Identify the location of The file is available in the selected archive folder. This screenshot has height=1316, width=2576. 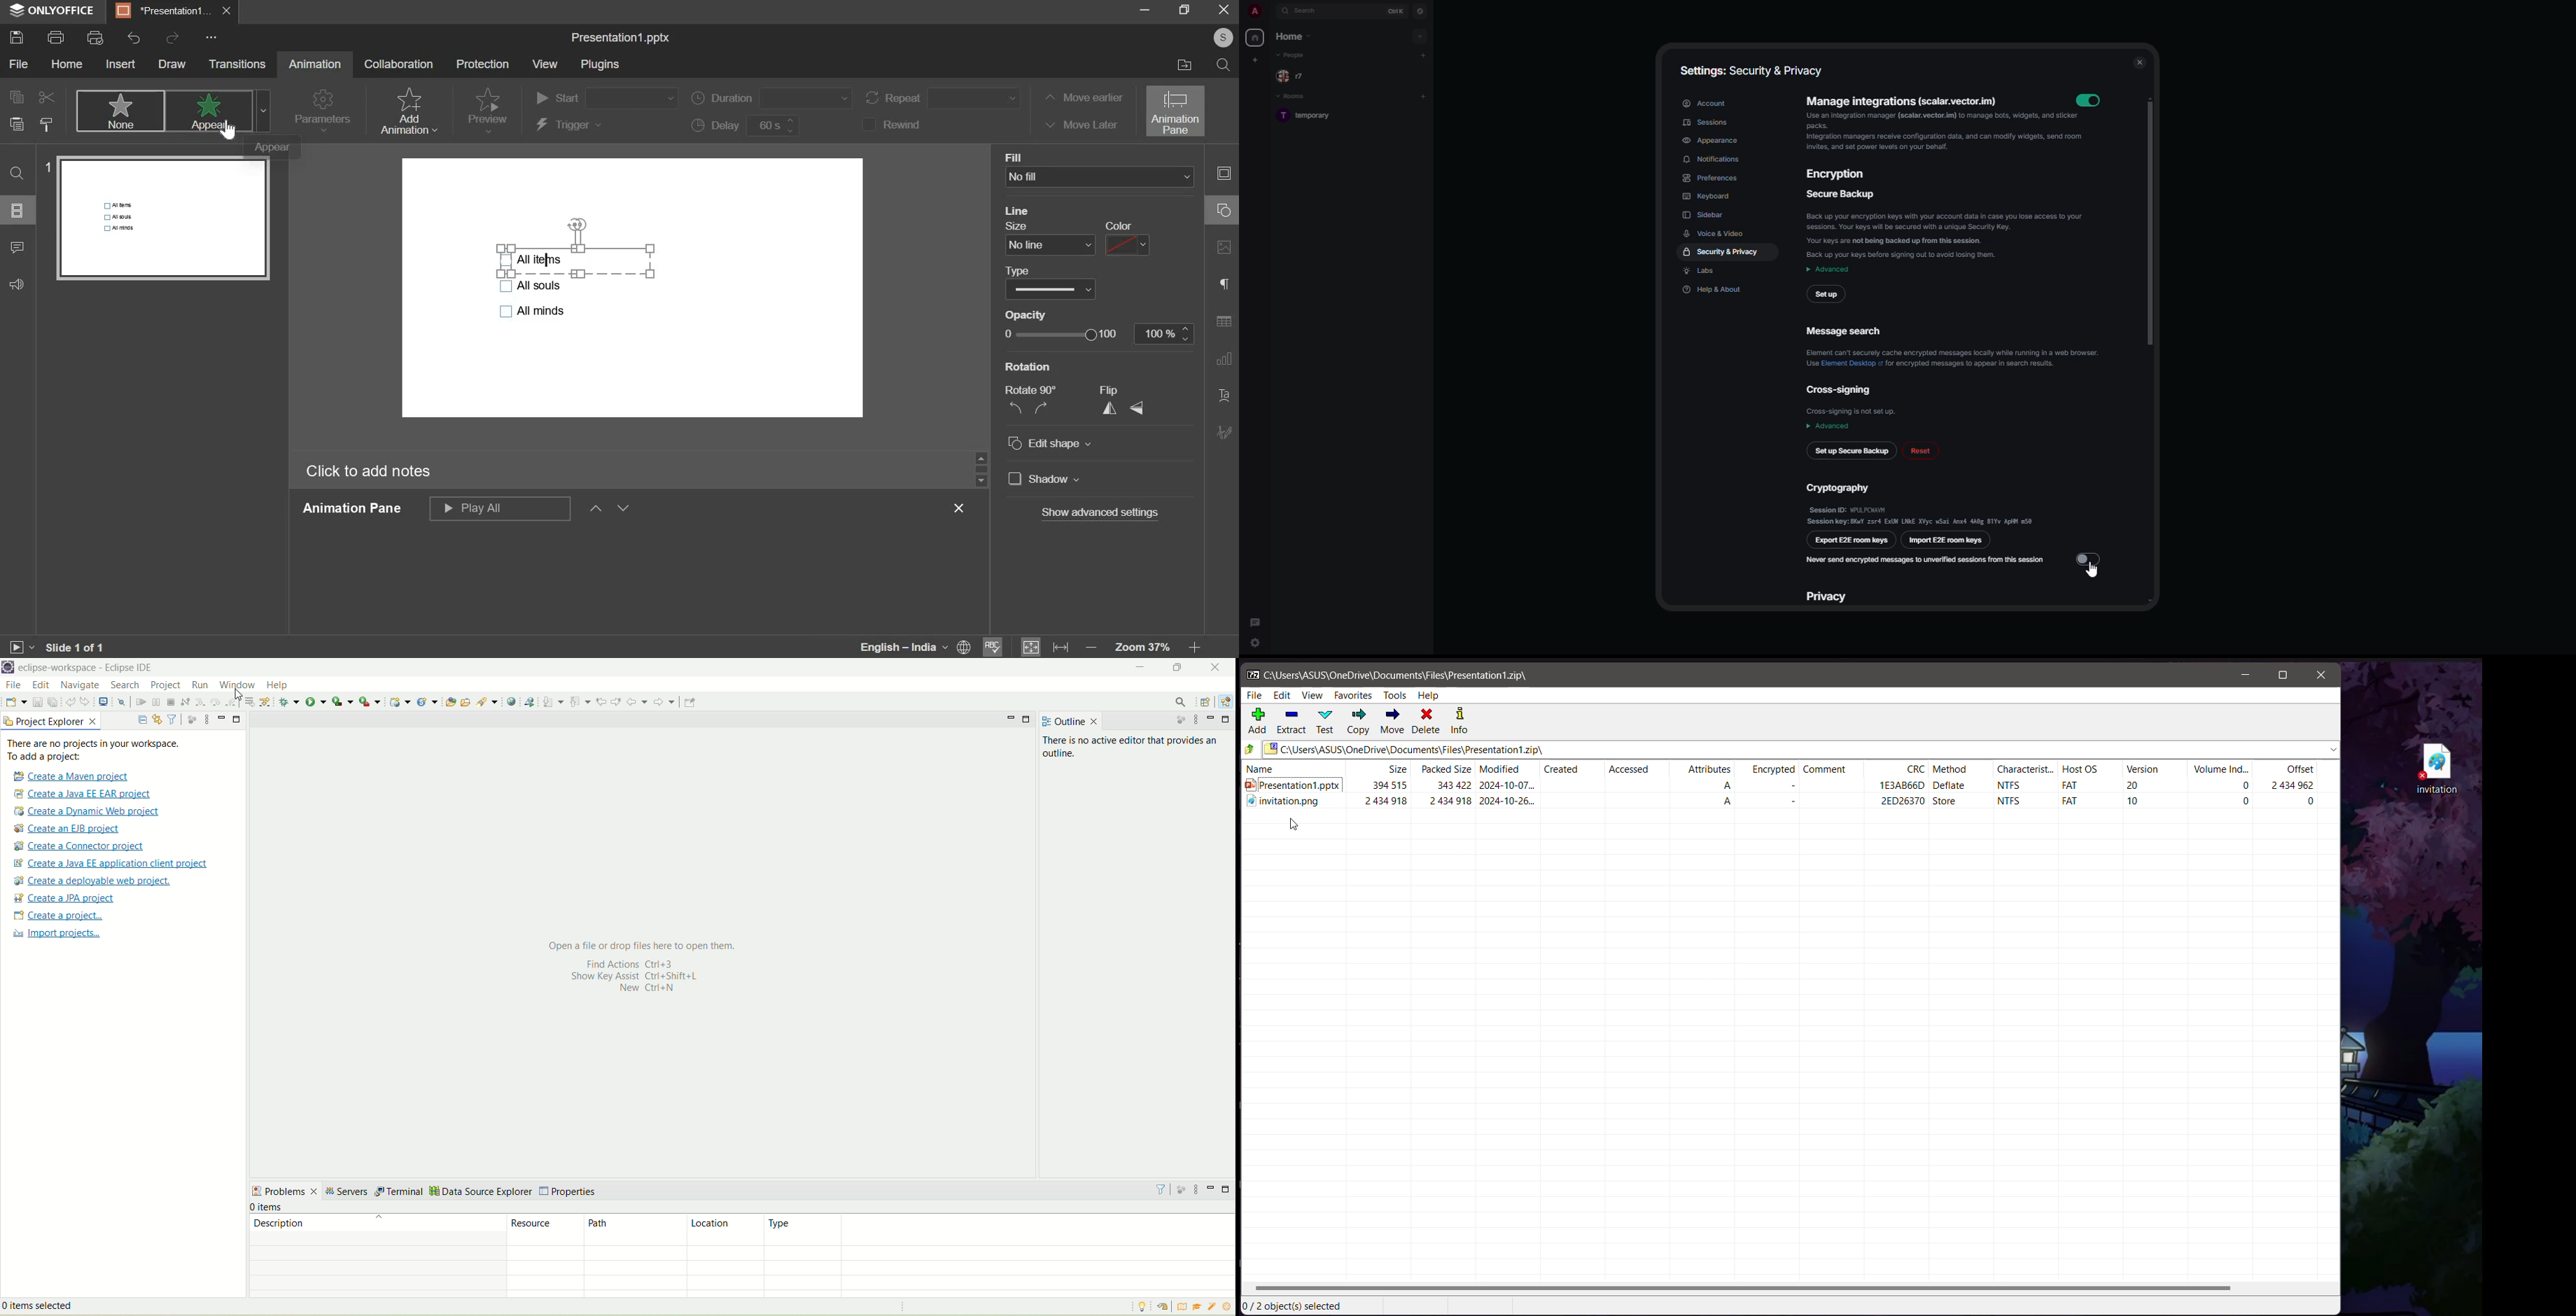
(1791, 803).